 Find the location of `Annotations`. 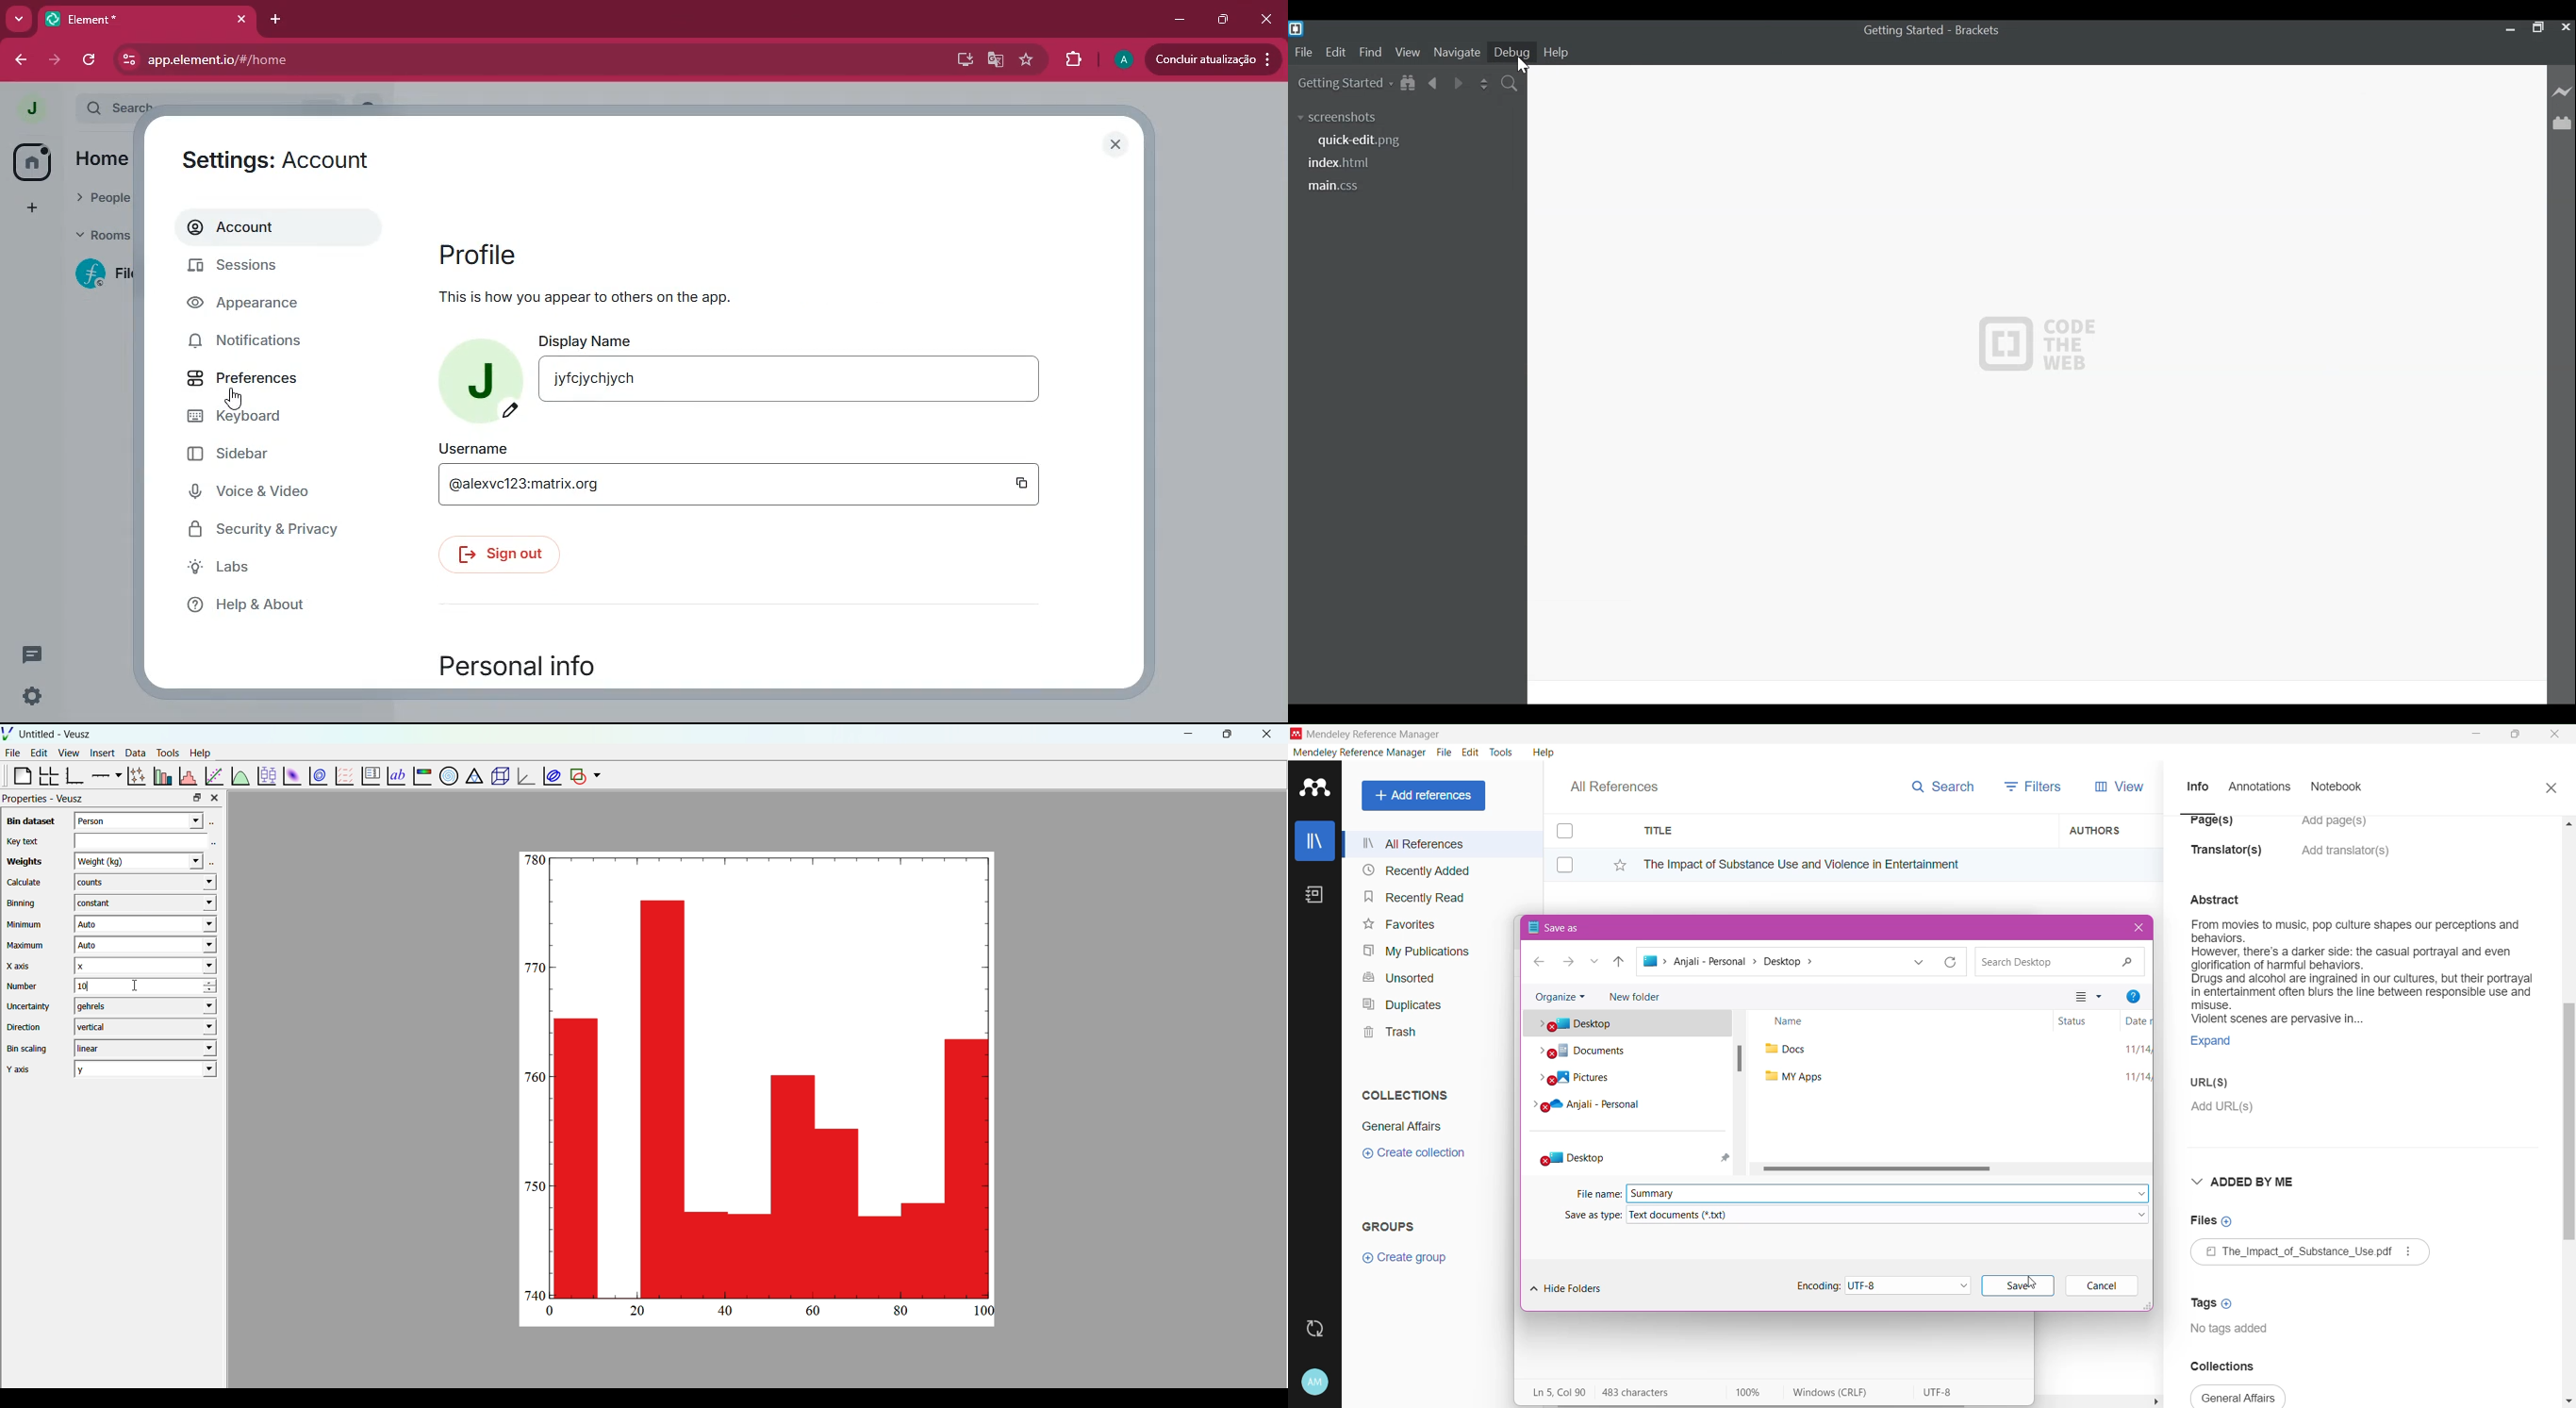

Annotations is located at coordinates (2258, 787).